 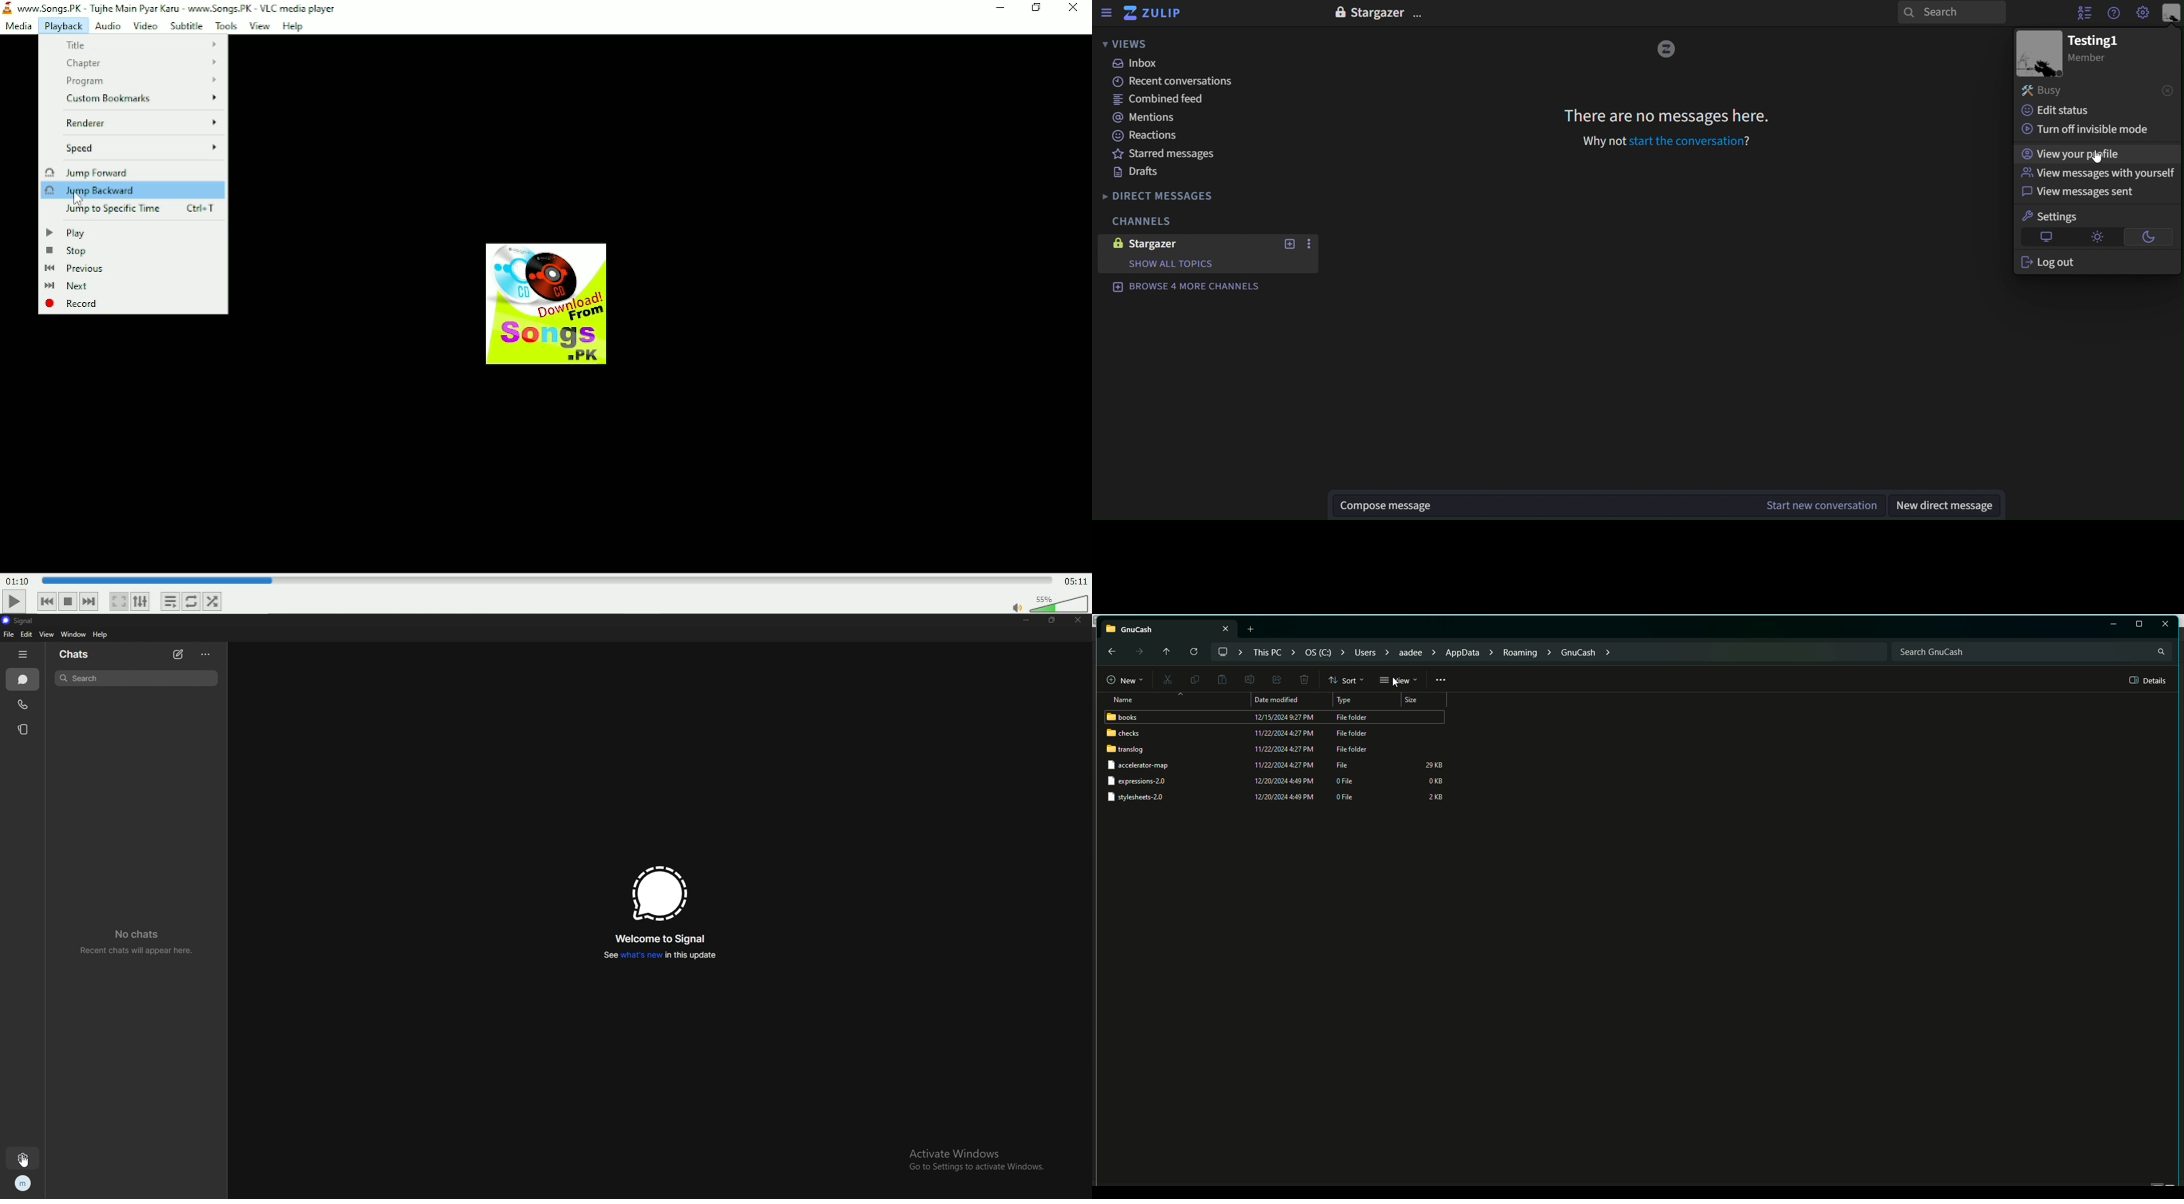 I want to click on File size, so click(x=1435, y=781).